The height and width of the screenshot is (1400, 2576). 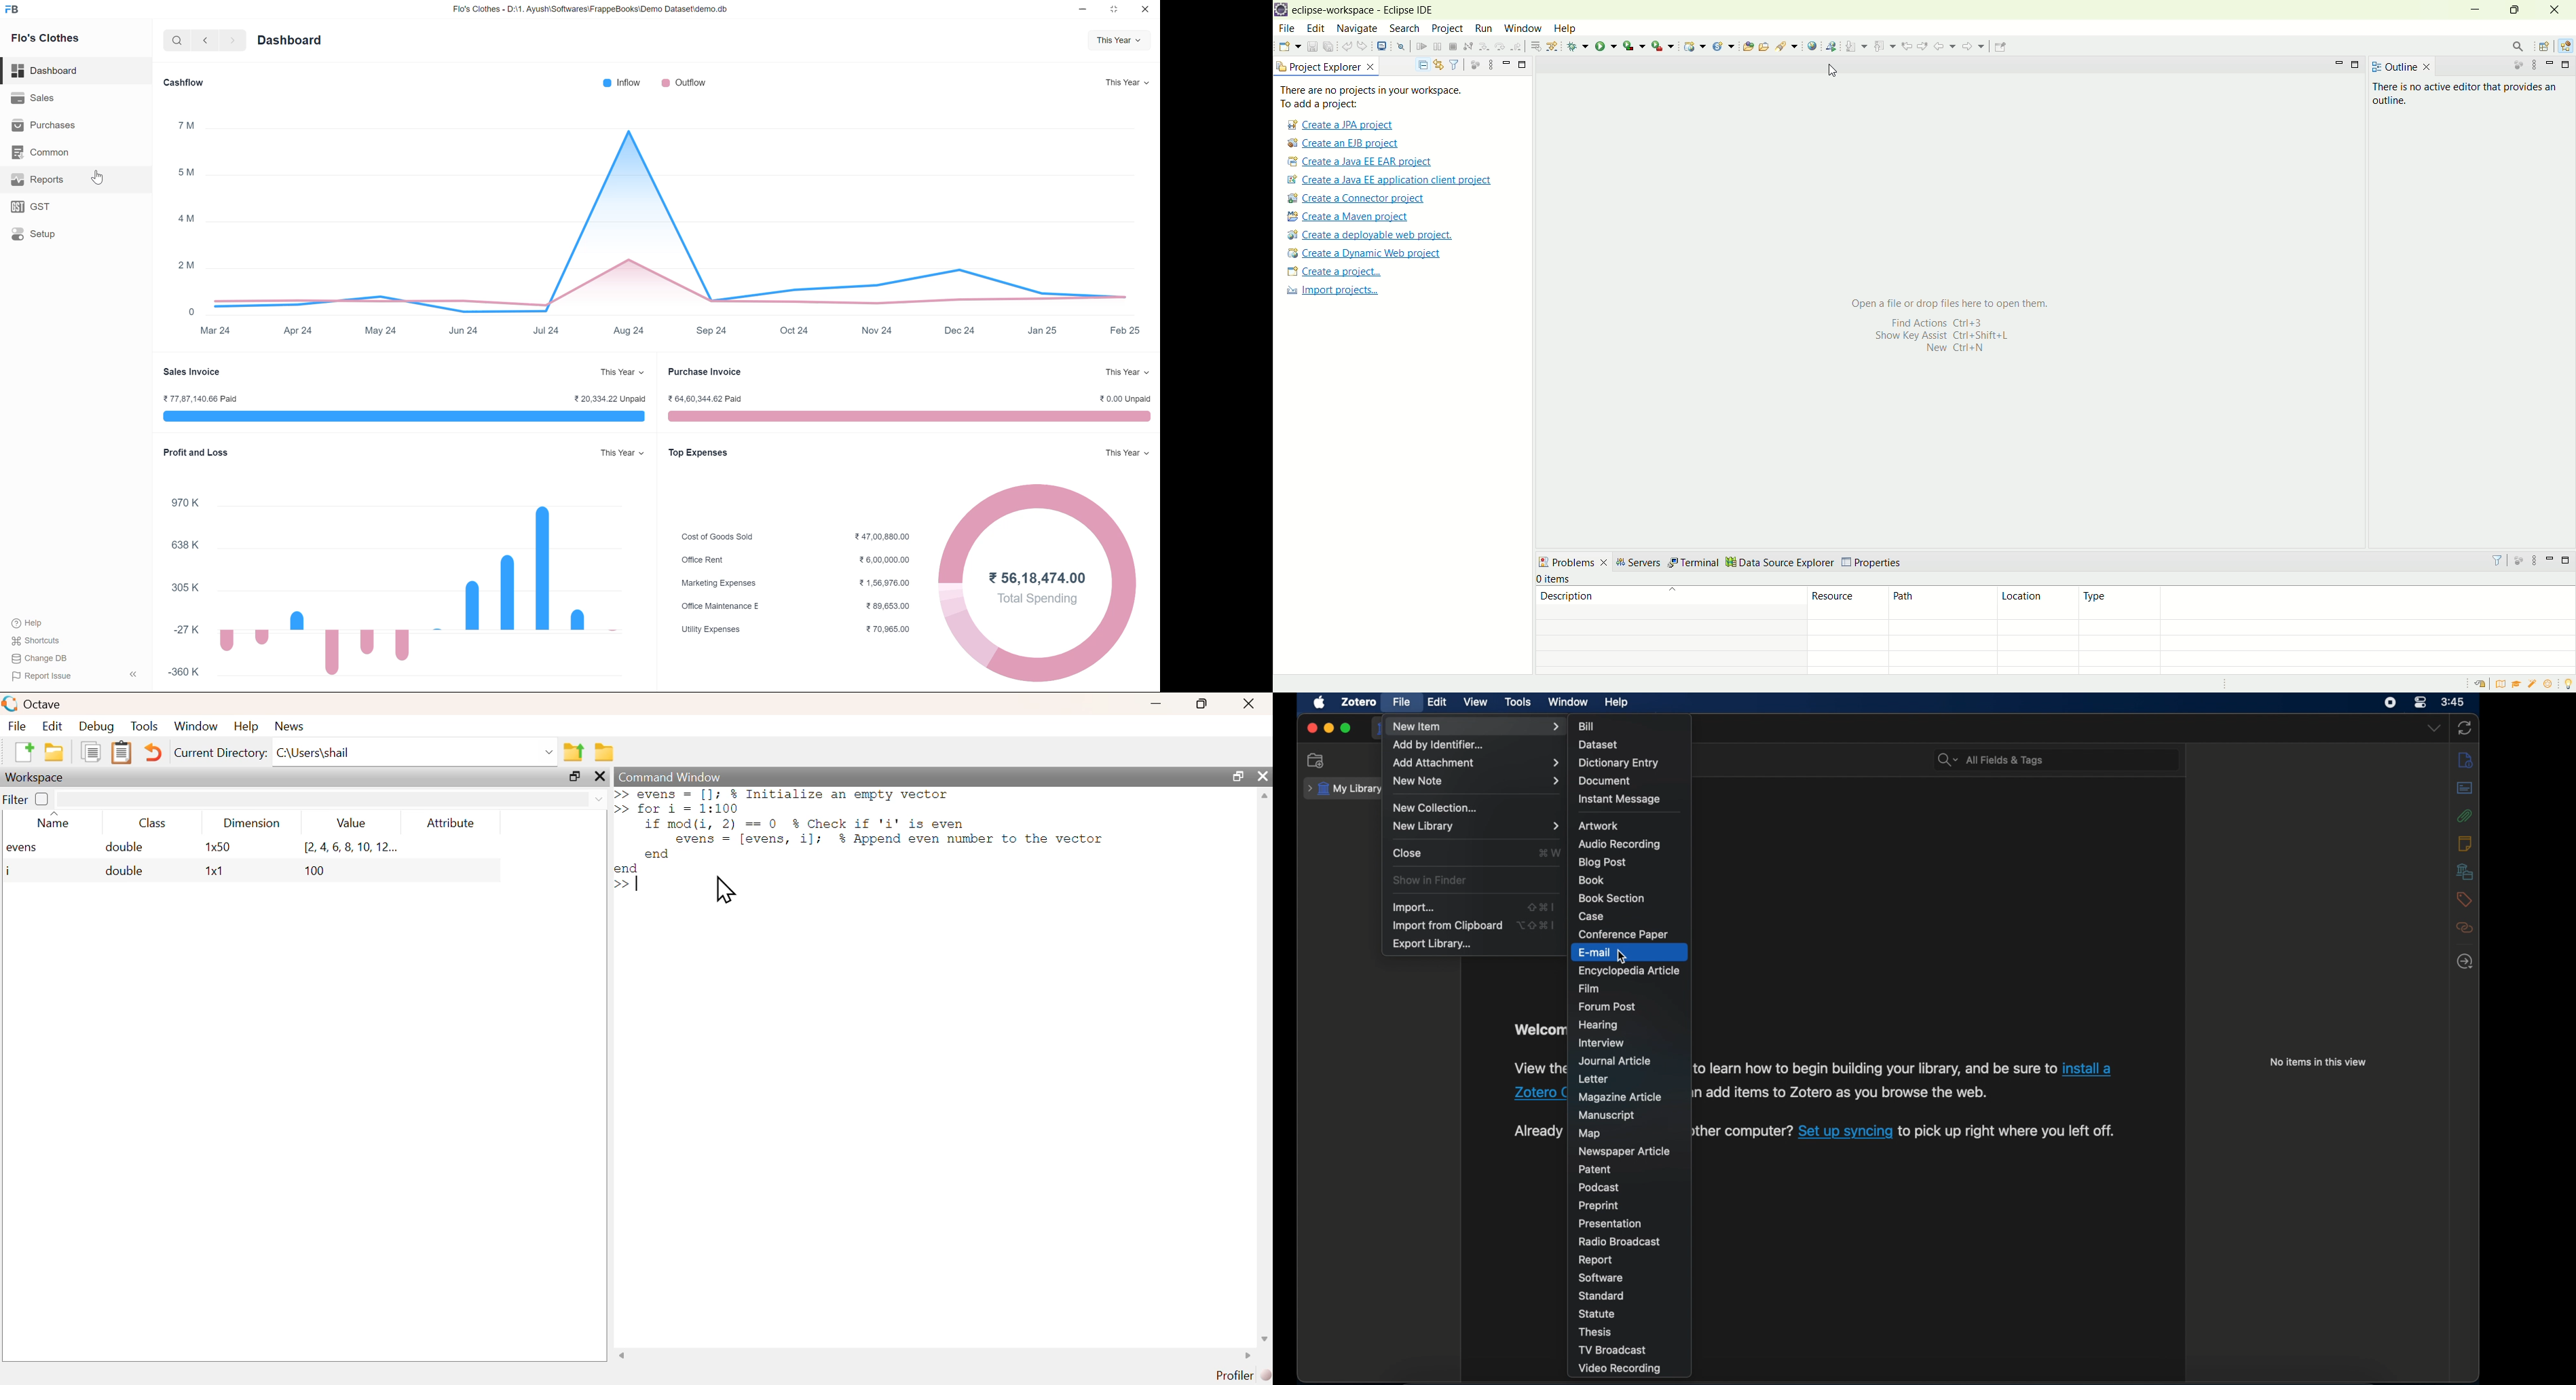 I want to click on tags, so click(x=2464, y=900).